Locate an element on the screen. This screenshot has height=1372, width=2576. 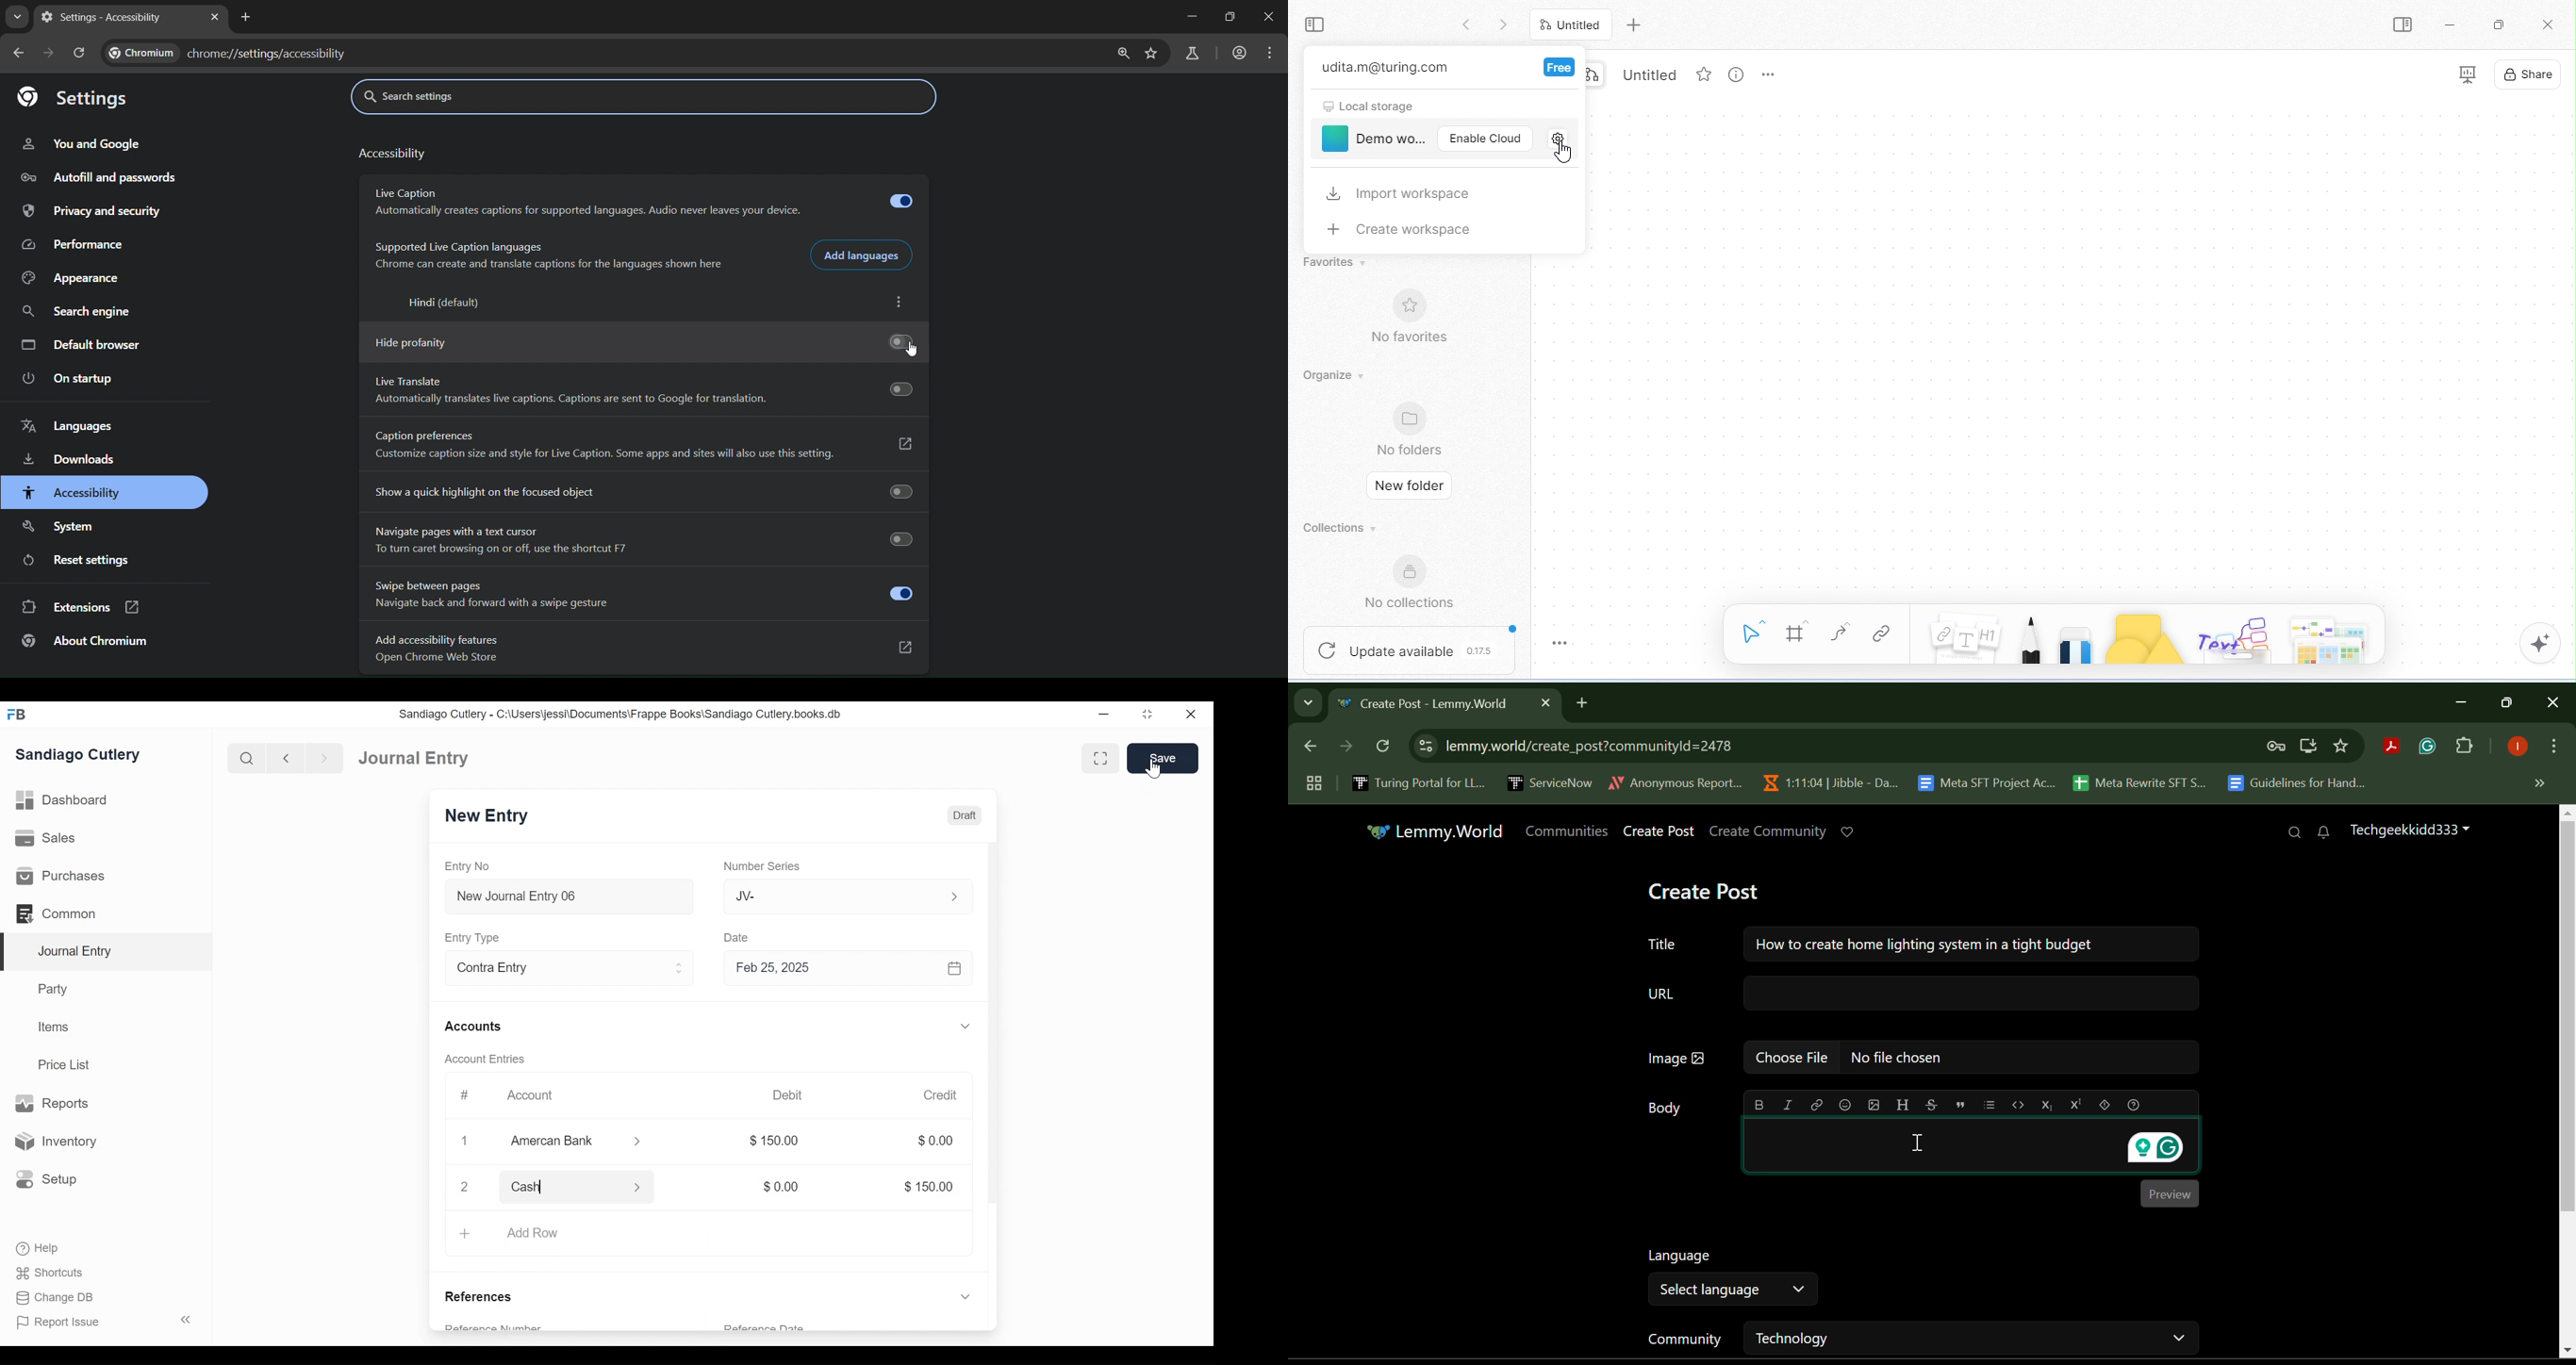
Journal Entry is located at coordinates (107, 952).